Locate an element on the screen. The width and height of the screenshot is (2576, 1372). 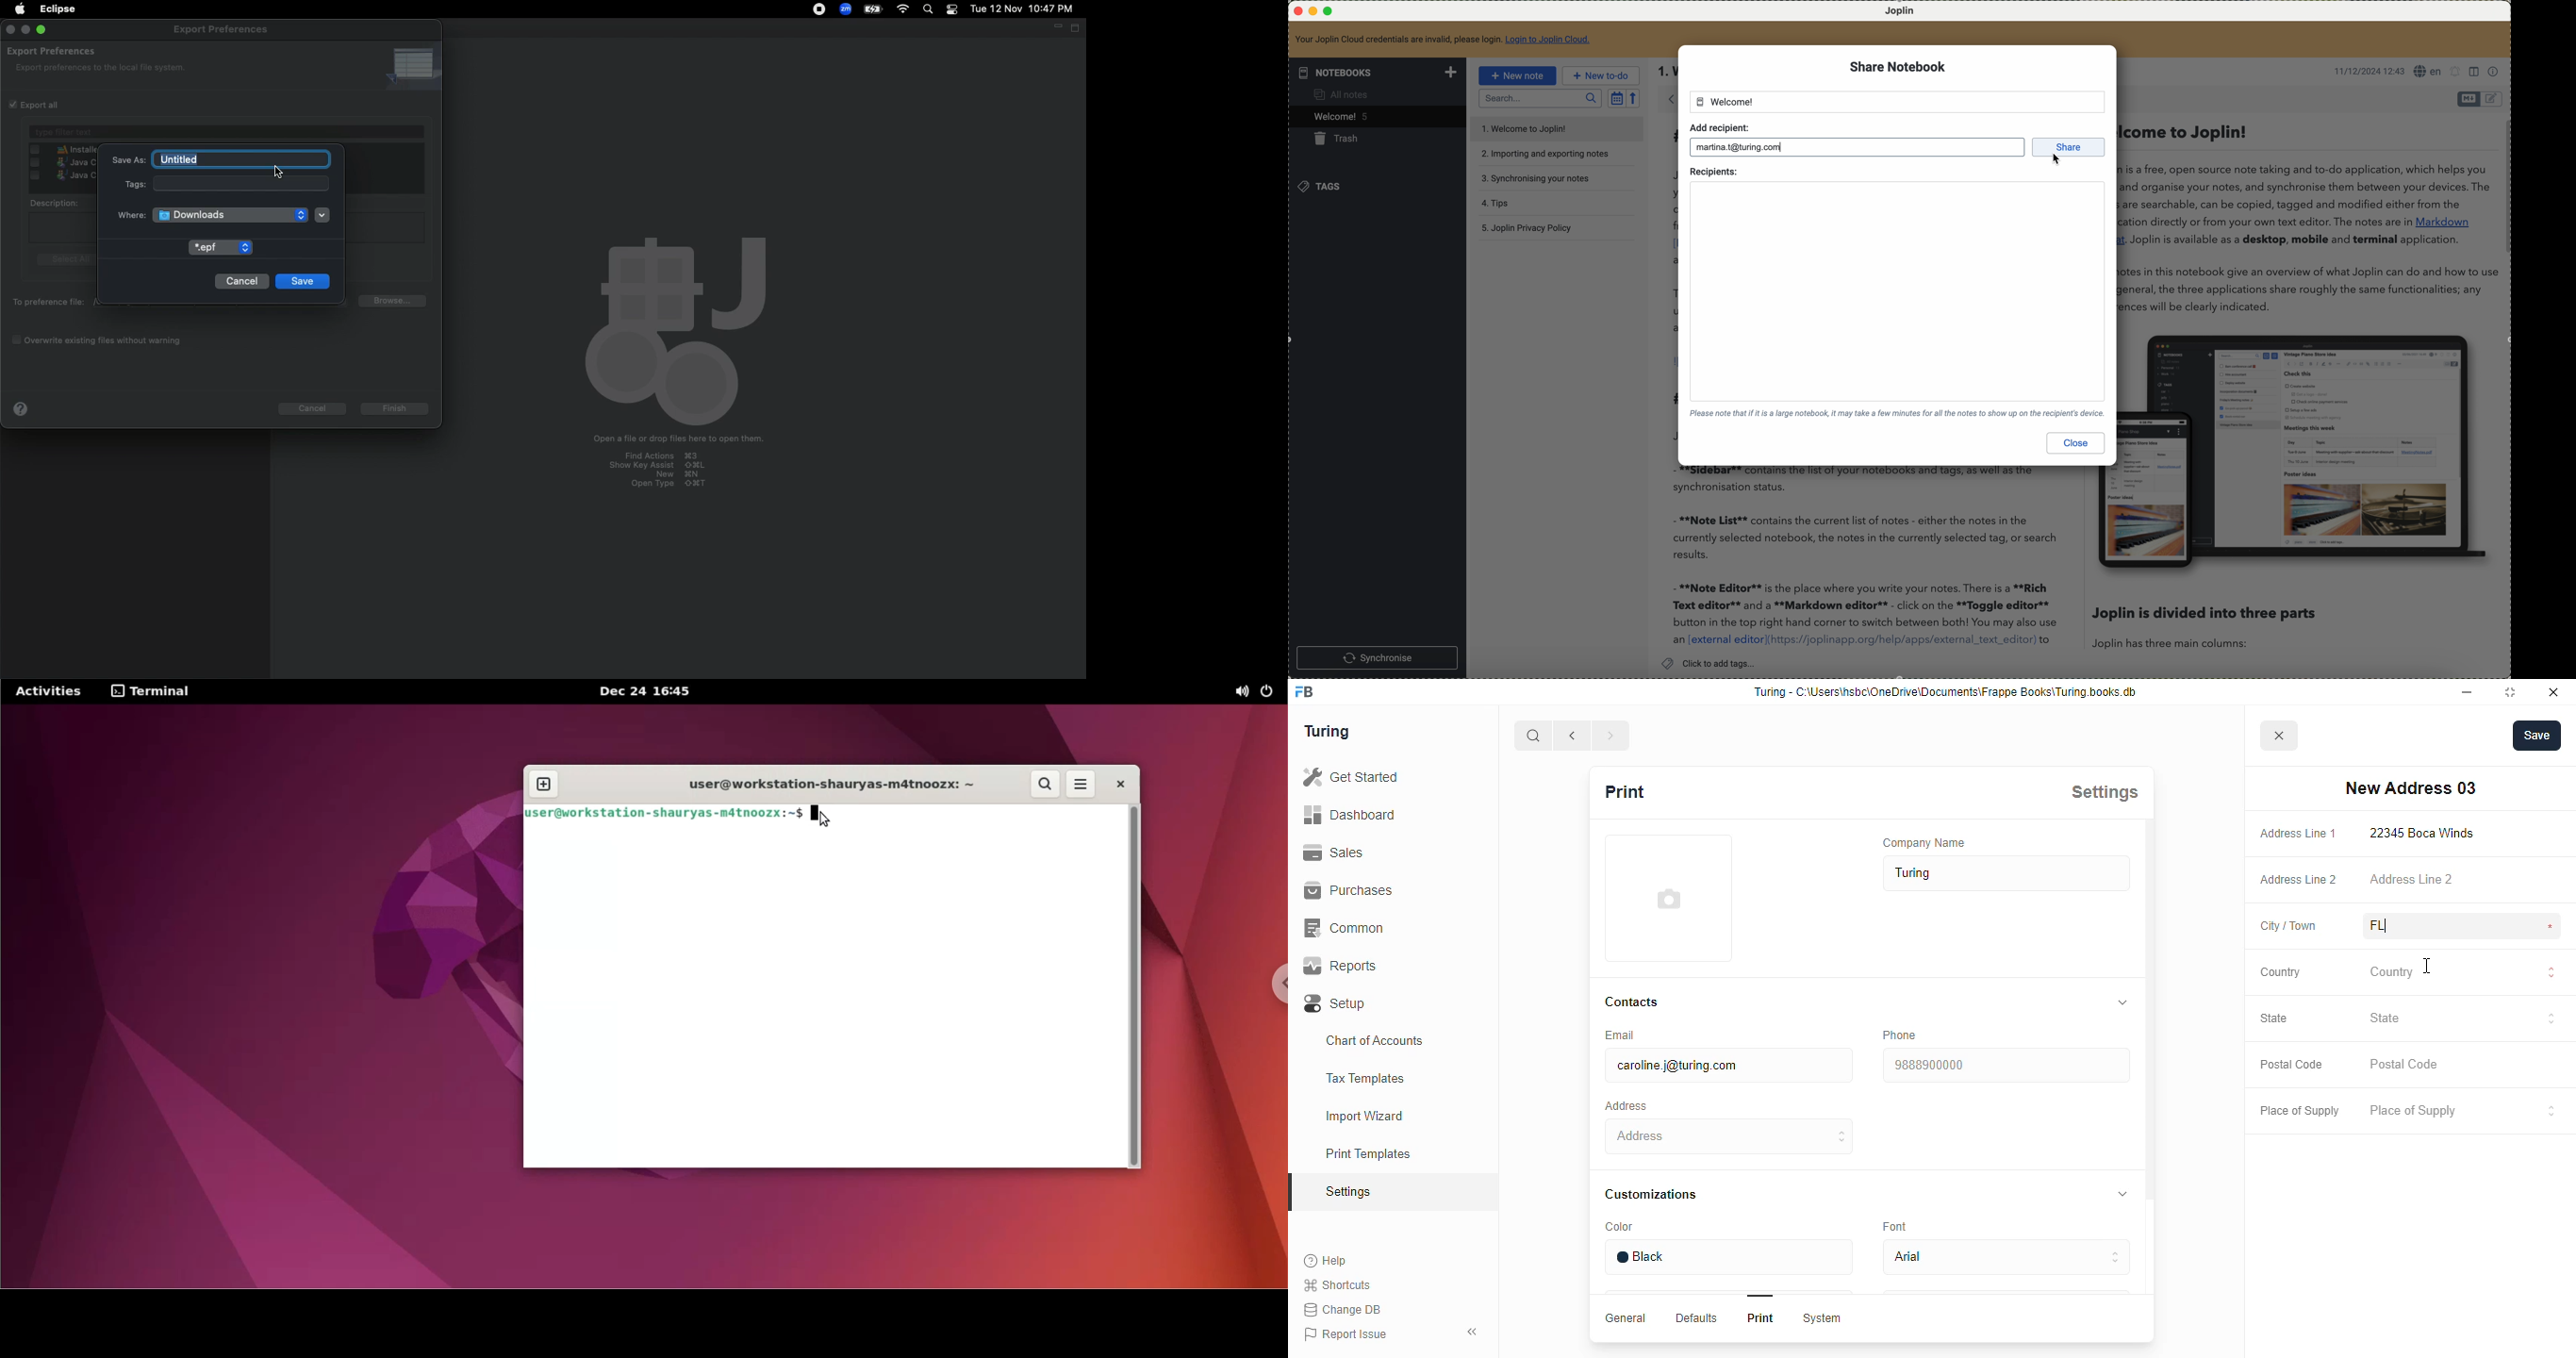
image input field is located at coordinates (1666, 898).